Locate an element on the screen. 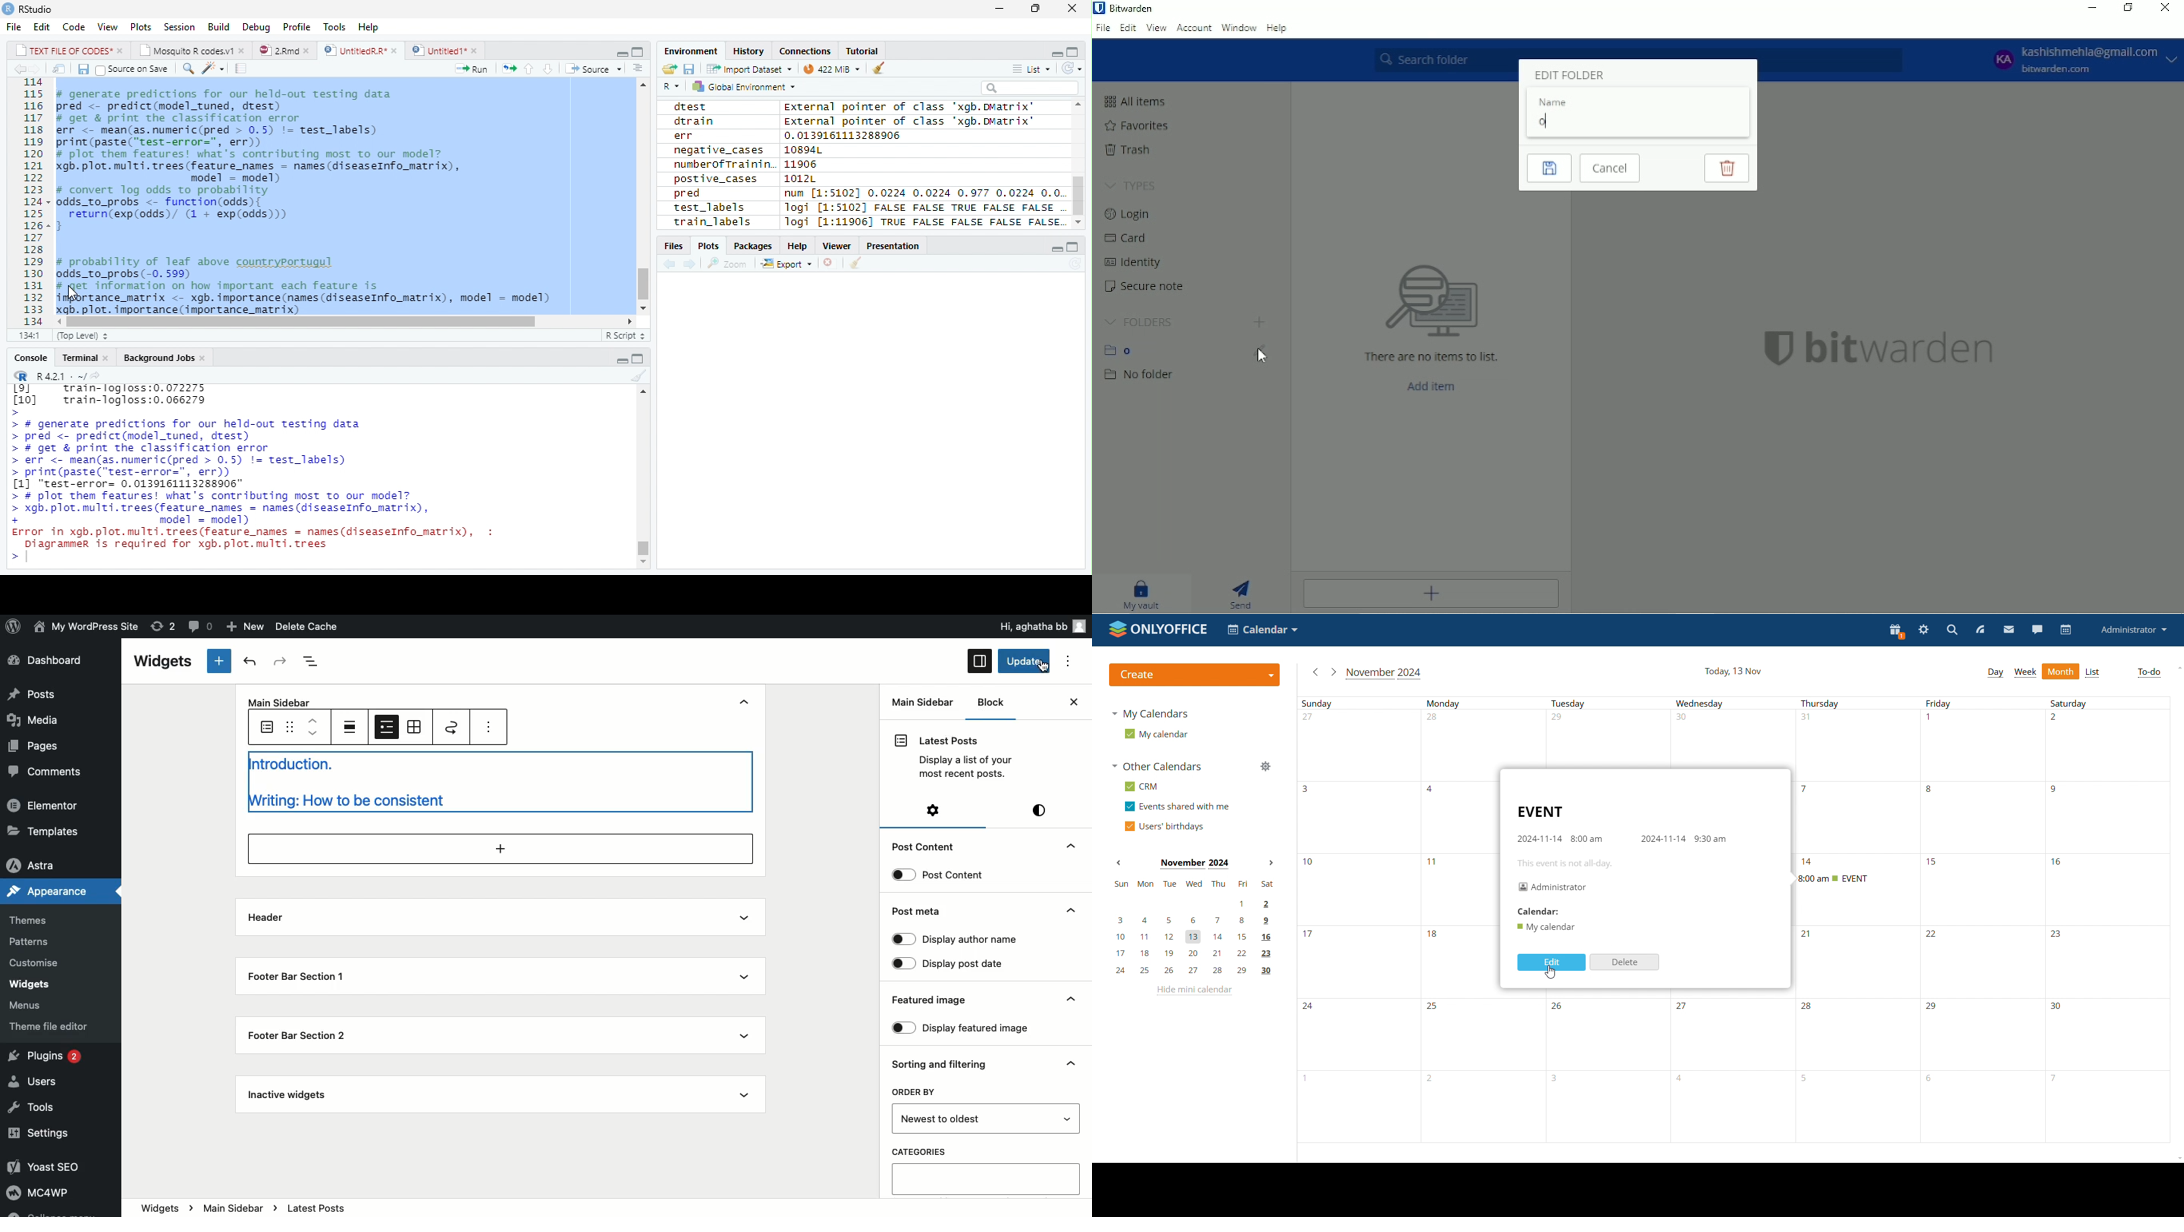 The height and width of the screenshot is (1232, 2184). Align is located at coordinates (351, 722).